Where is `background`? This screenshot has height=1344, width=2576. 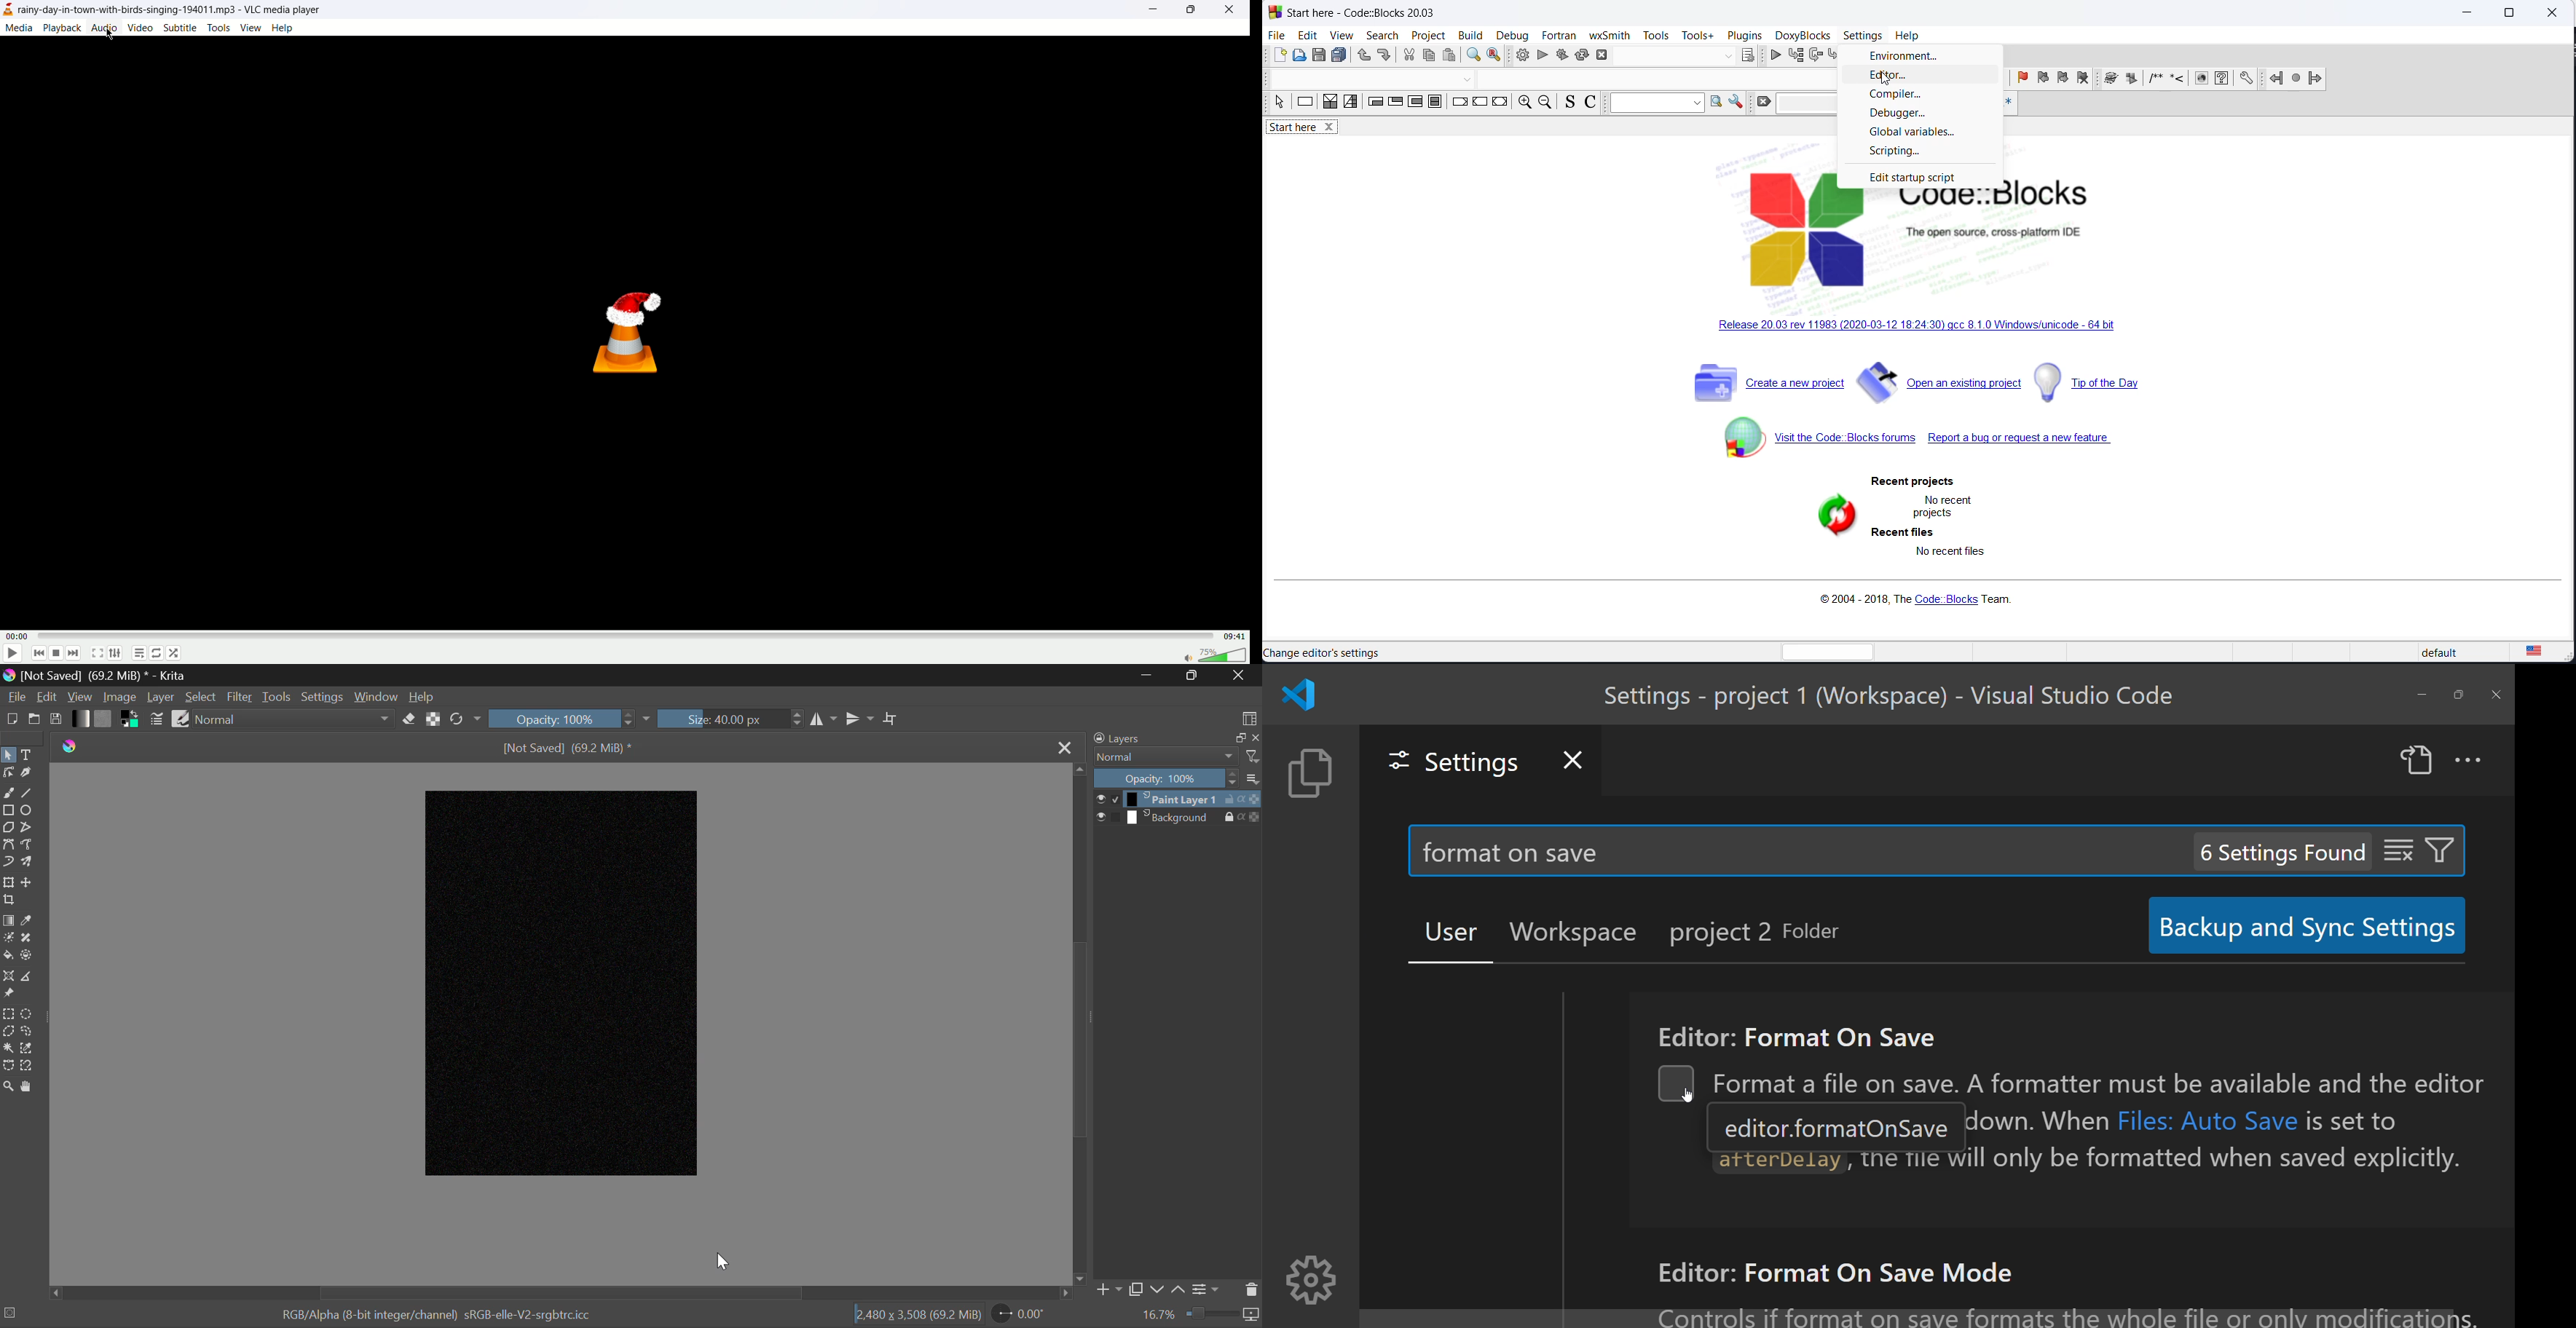 background is located at coordinates (1170, 817).